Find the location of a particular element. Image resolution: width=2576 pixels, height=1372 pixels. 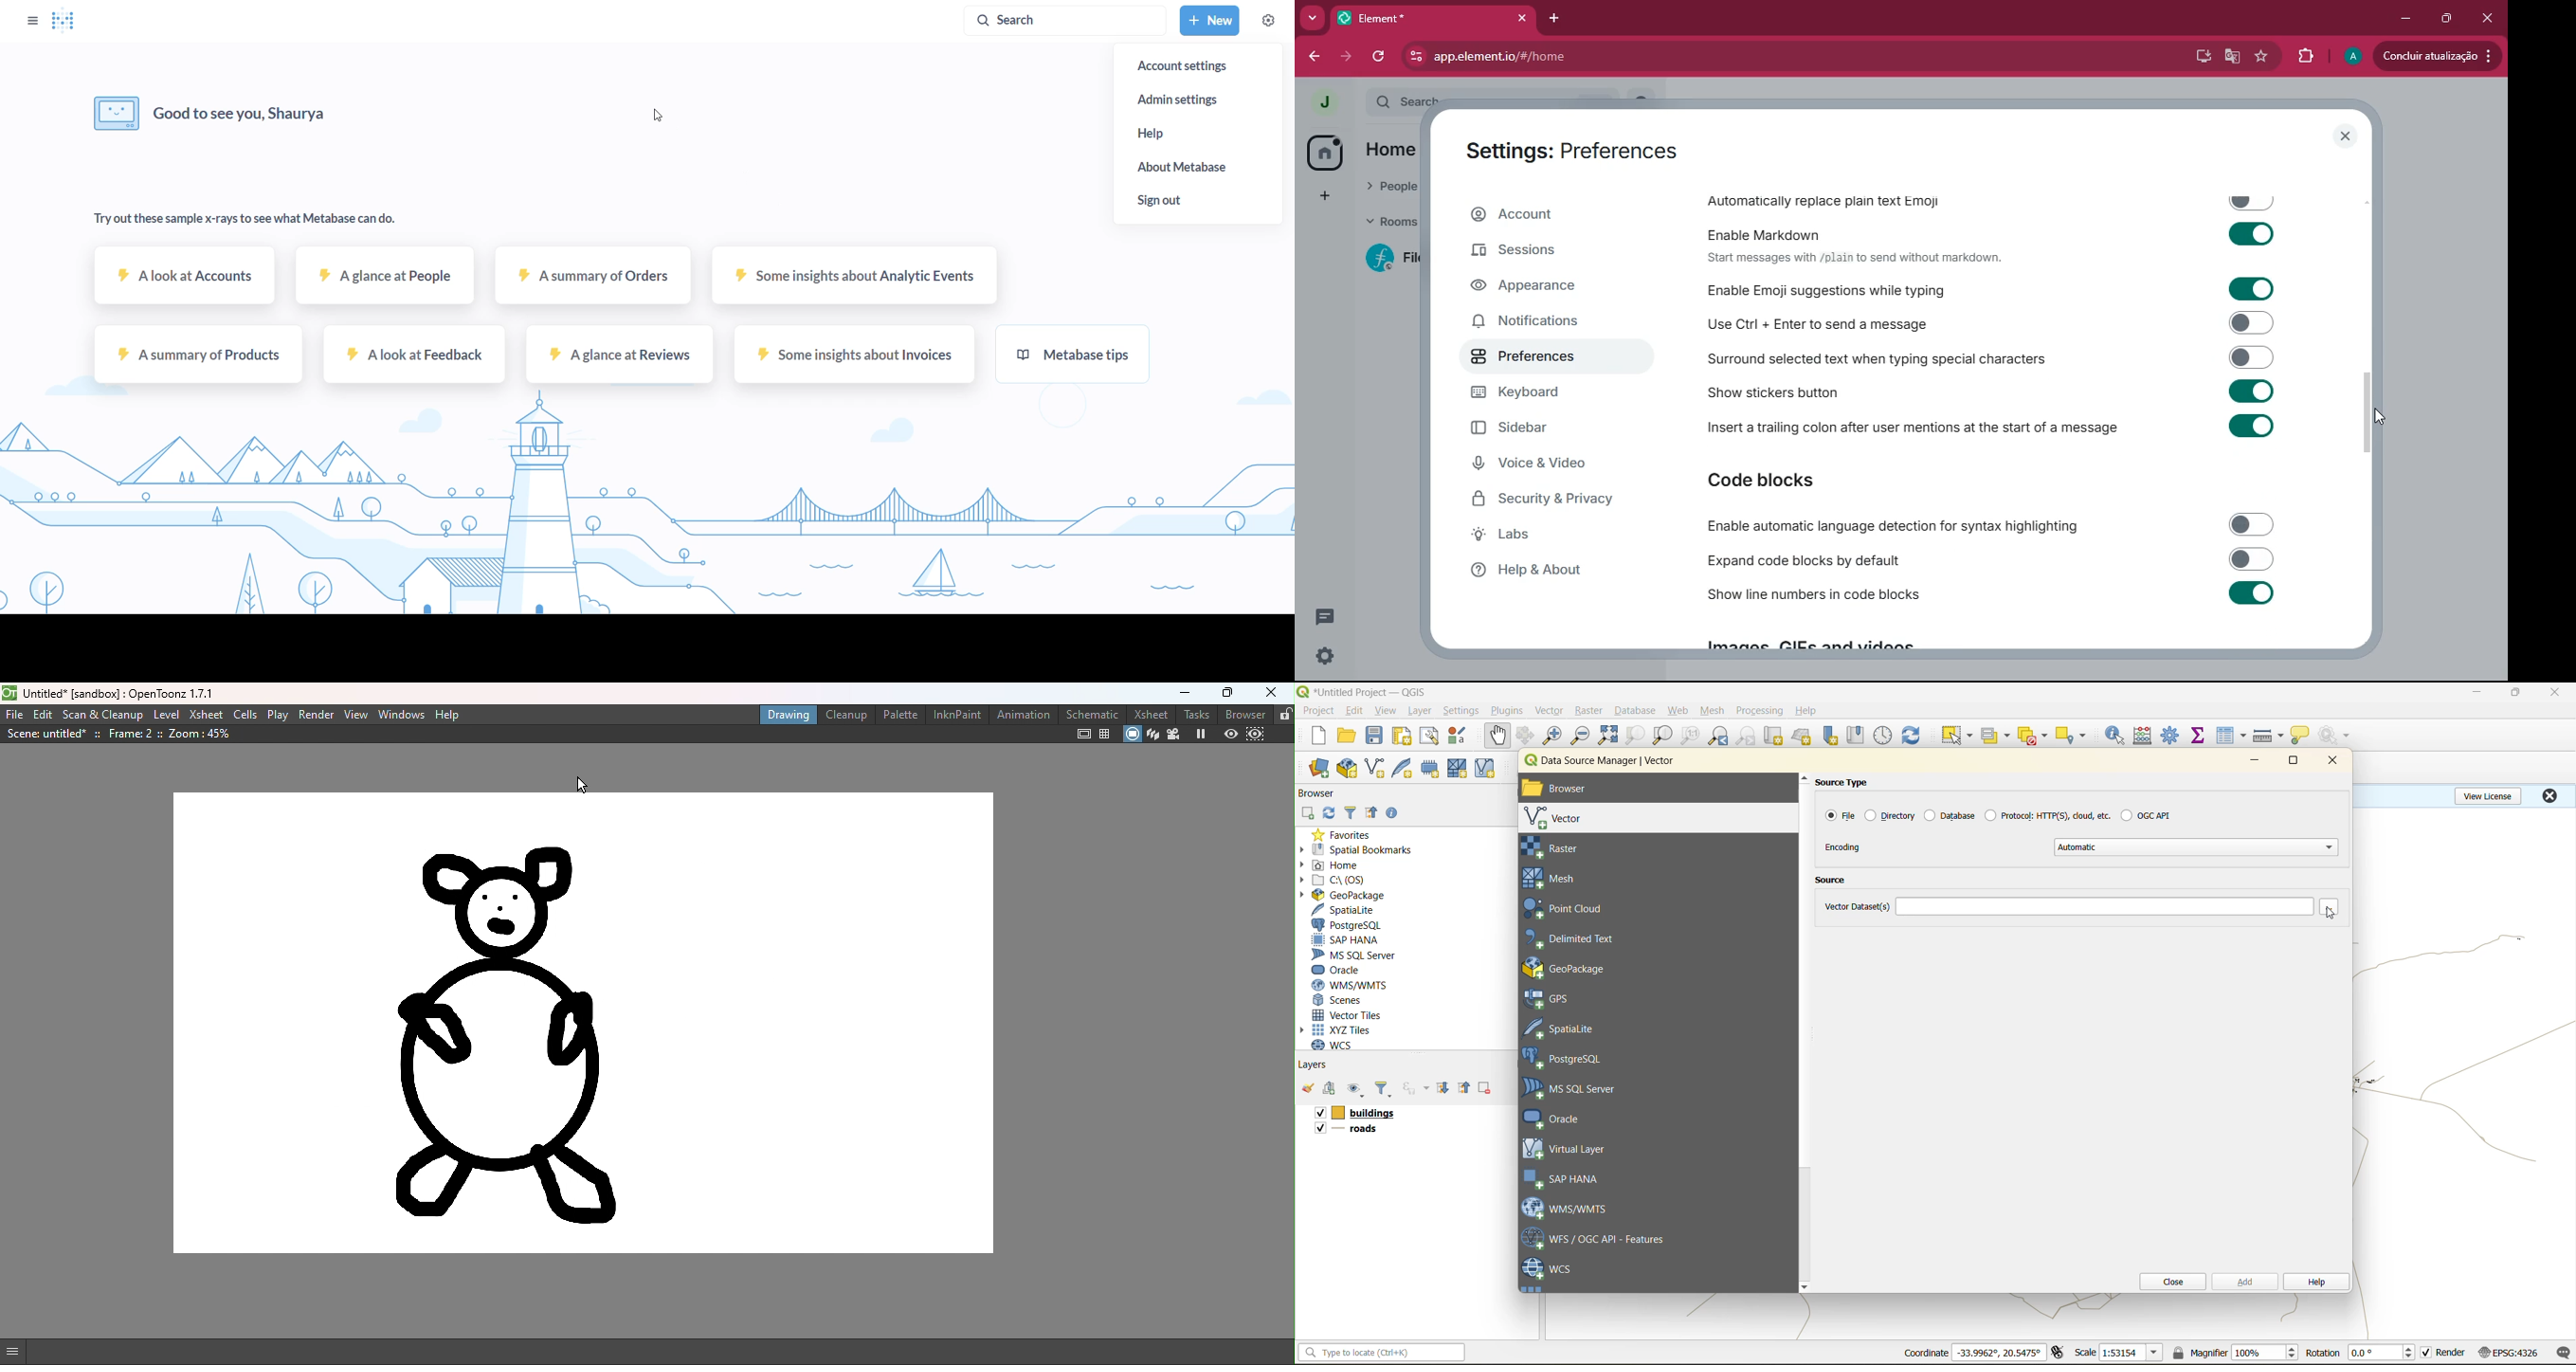

scrollbar is located at coordinates (1805, 1032).